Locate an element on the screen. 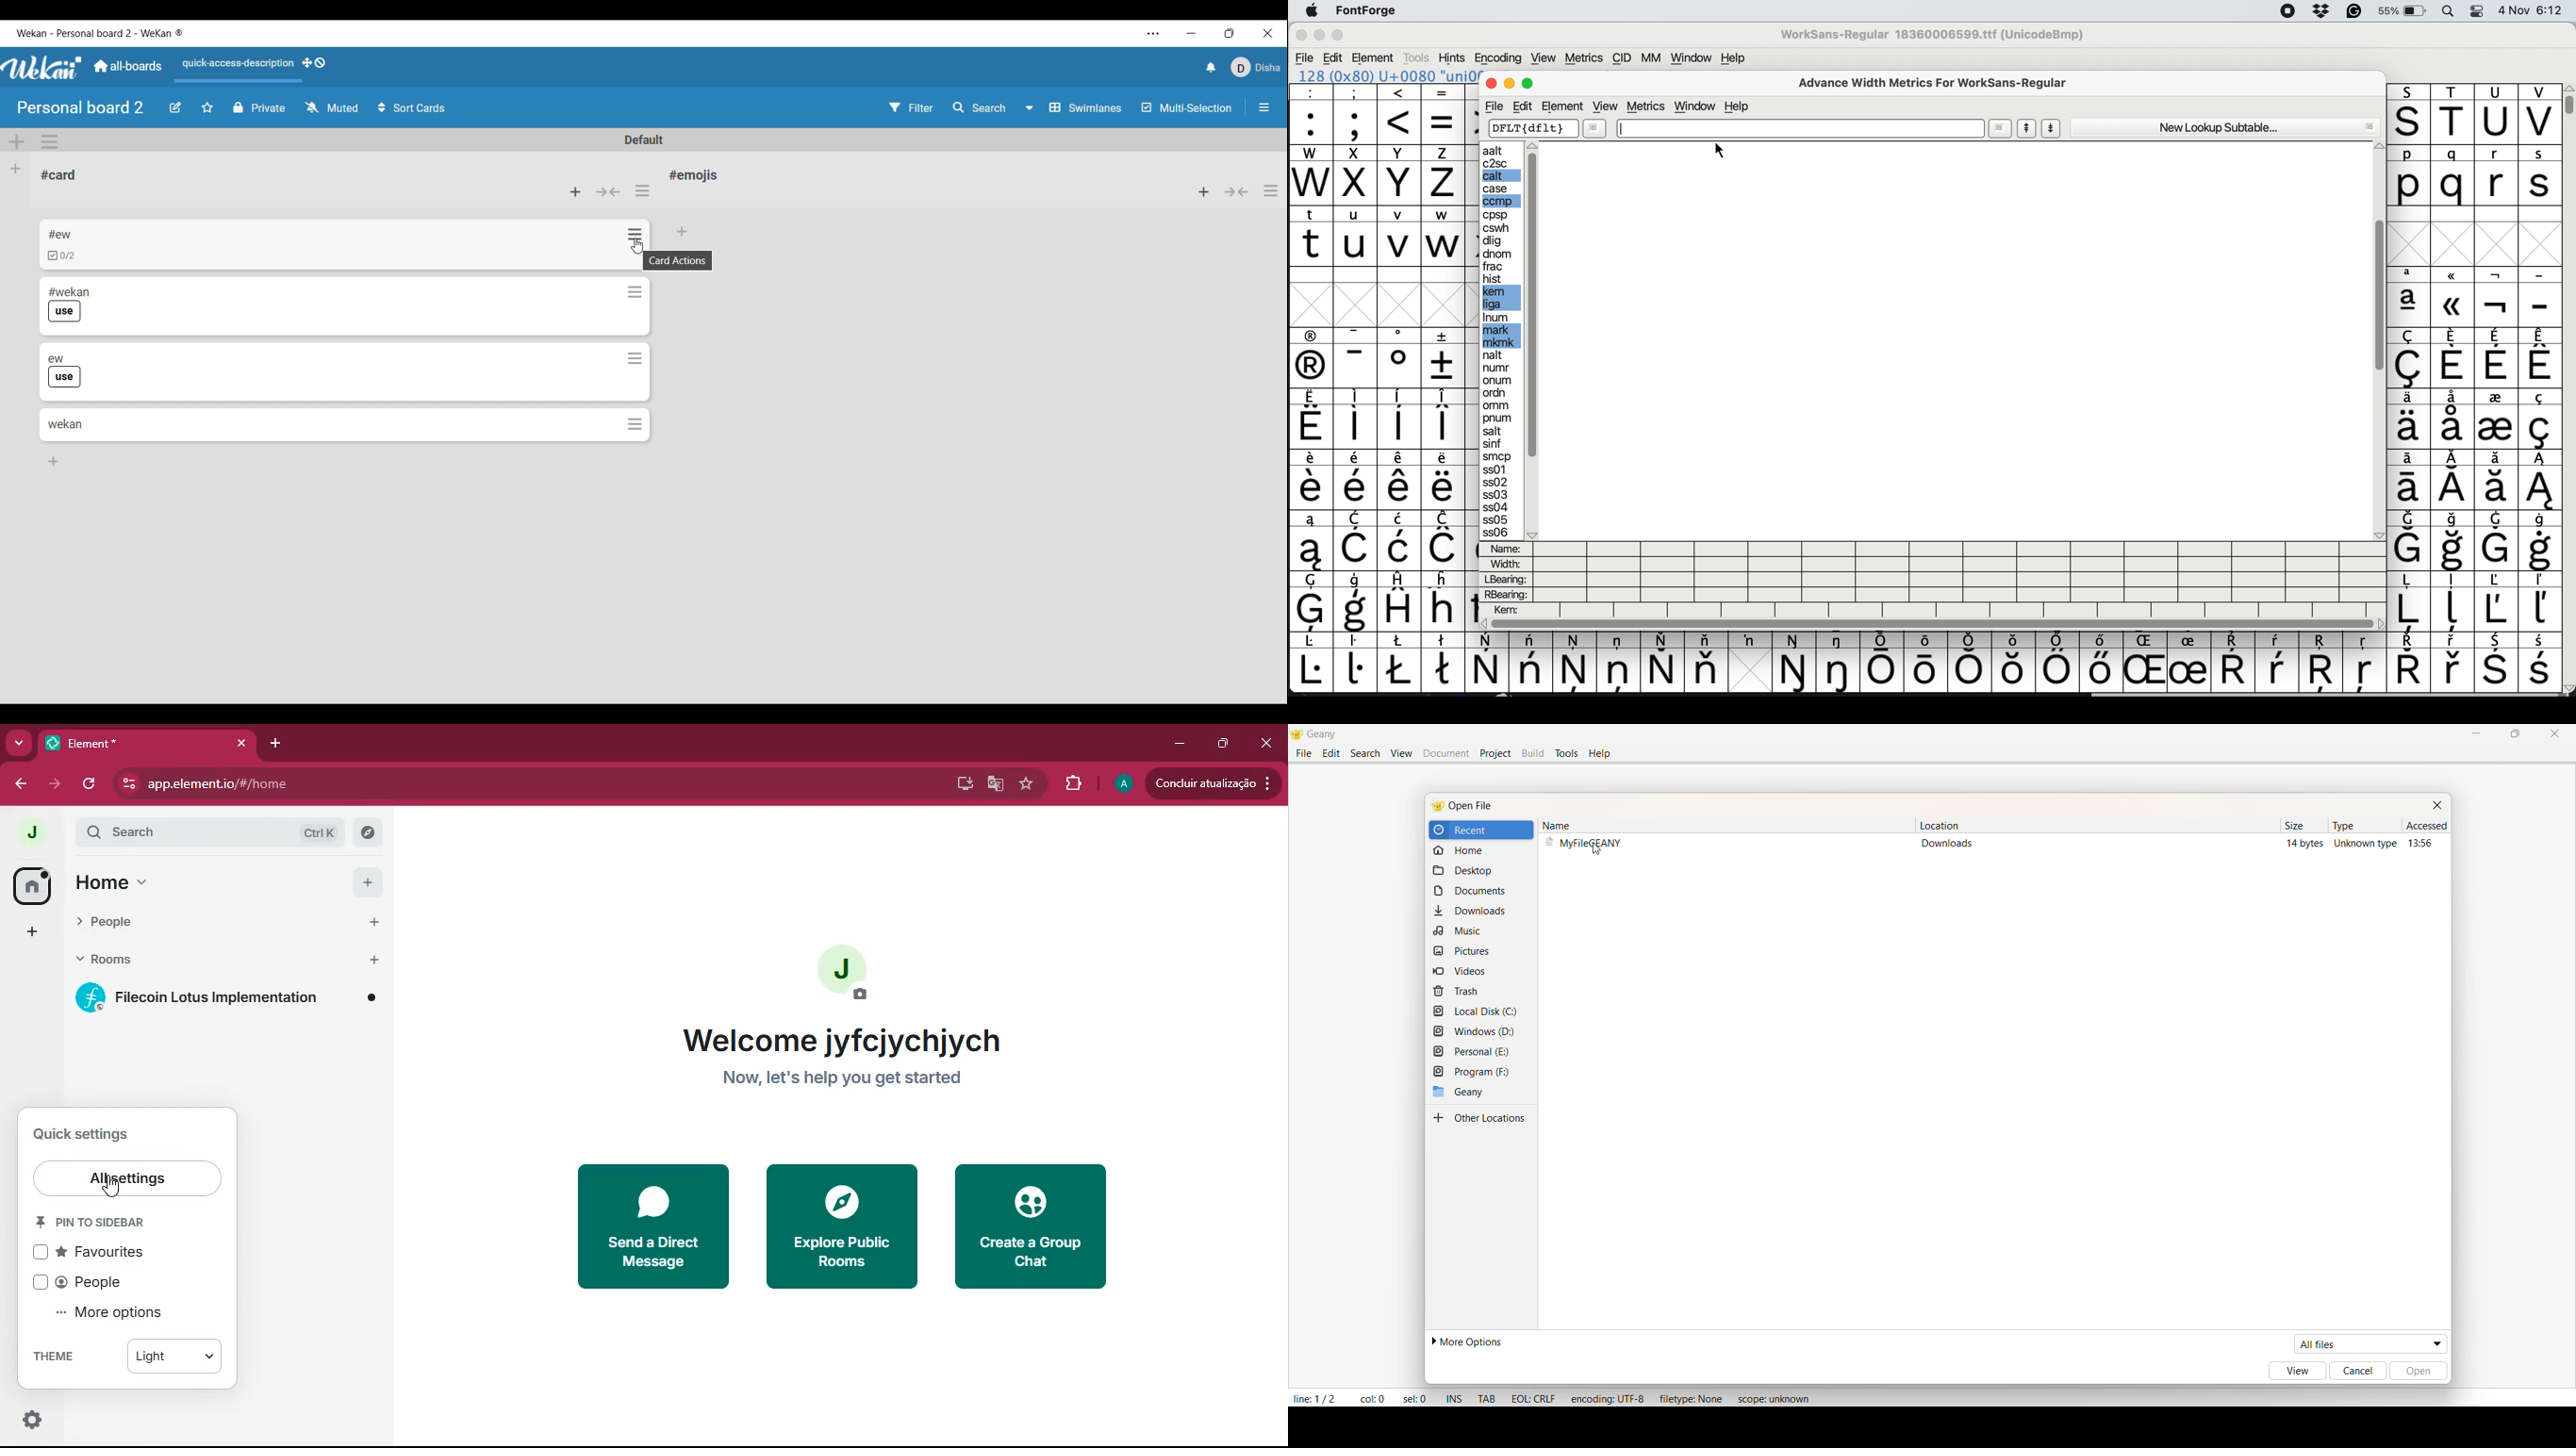 This screenshot has height=1456, width=2576. edit is located at coordinates (1524, 107).